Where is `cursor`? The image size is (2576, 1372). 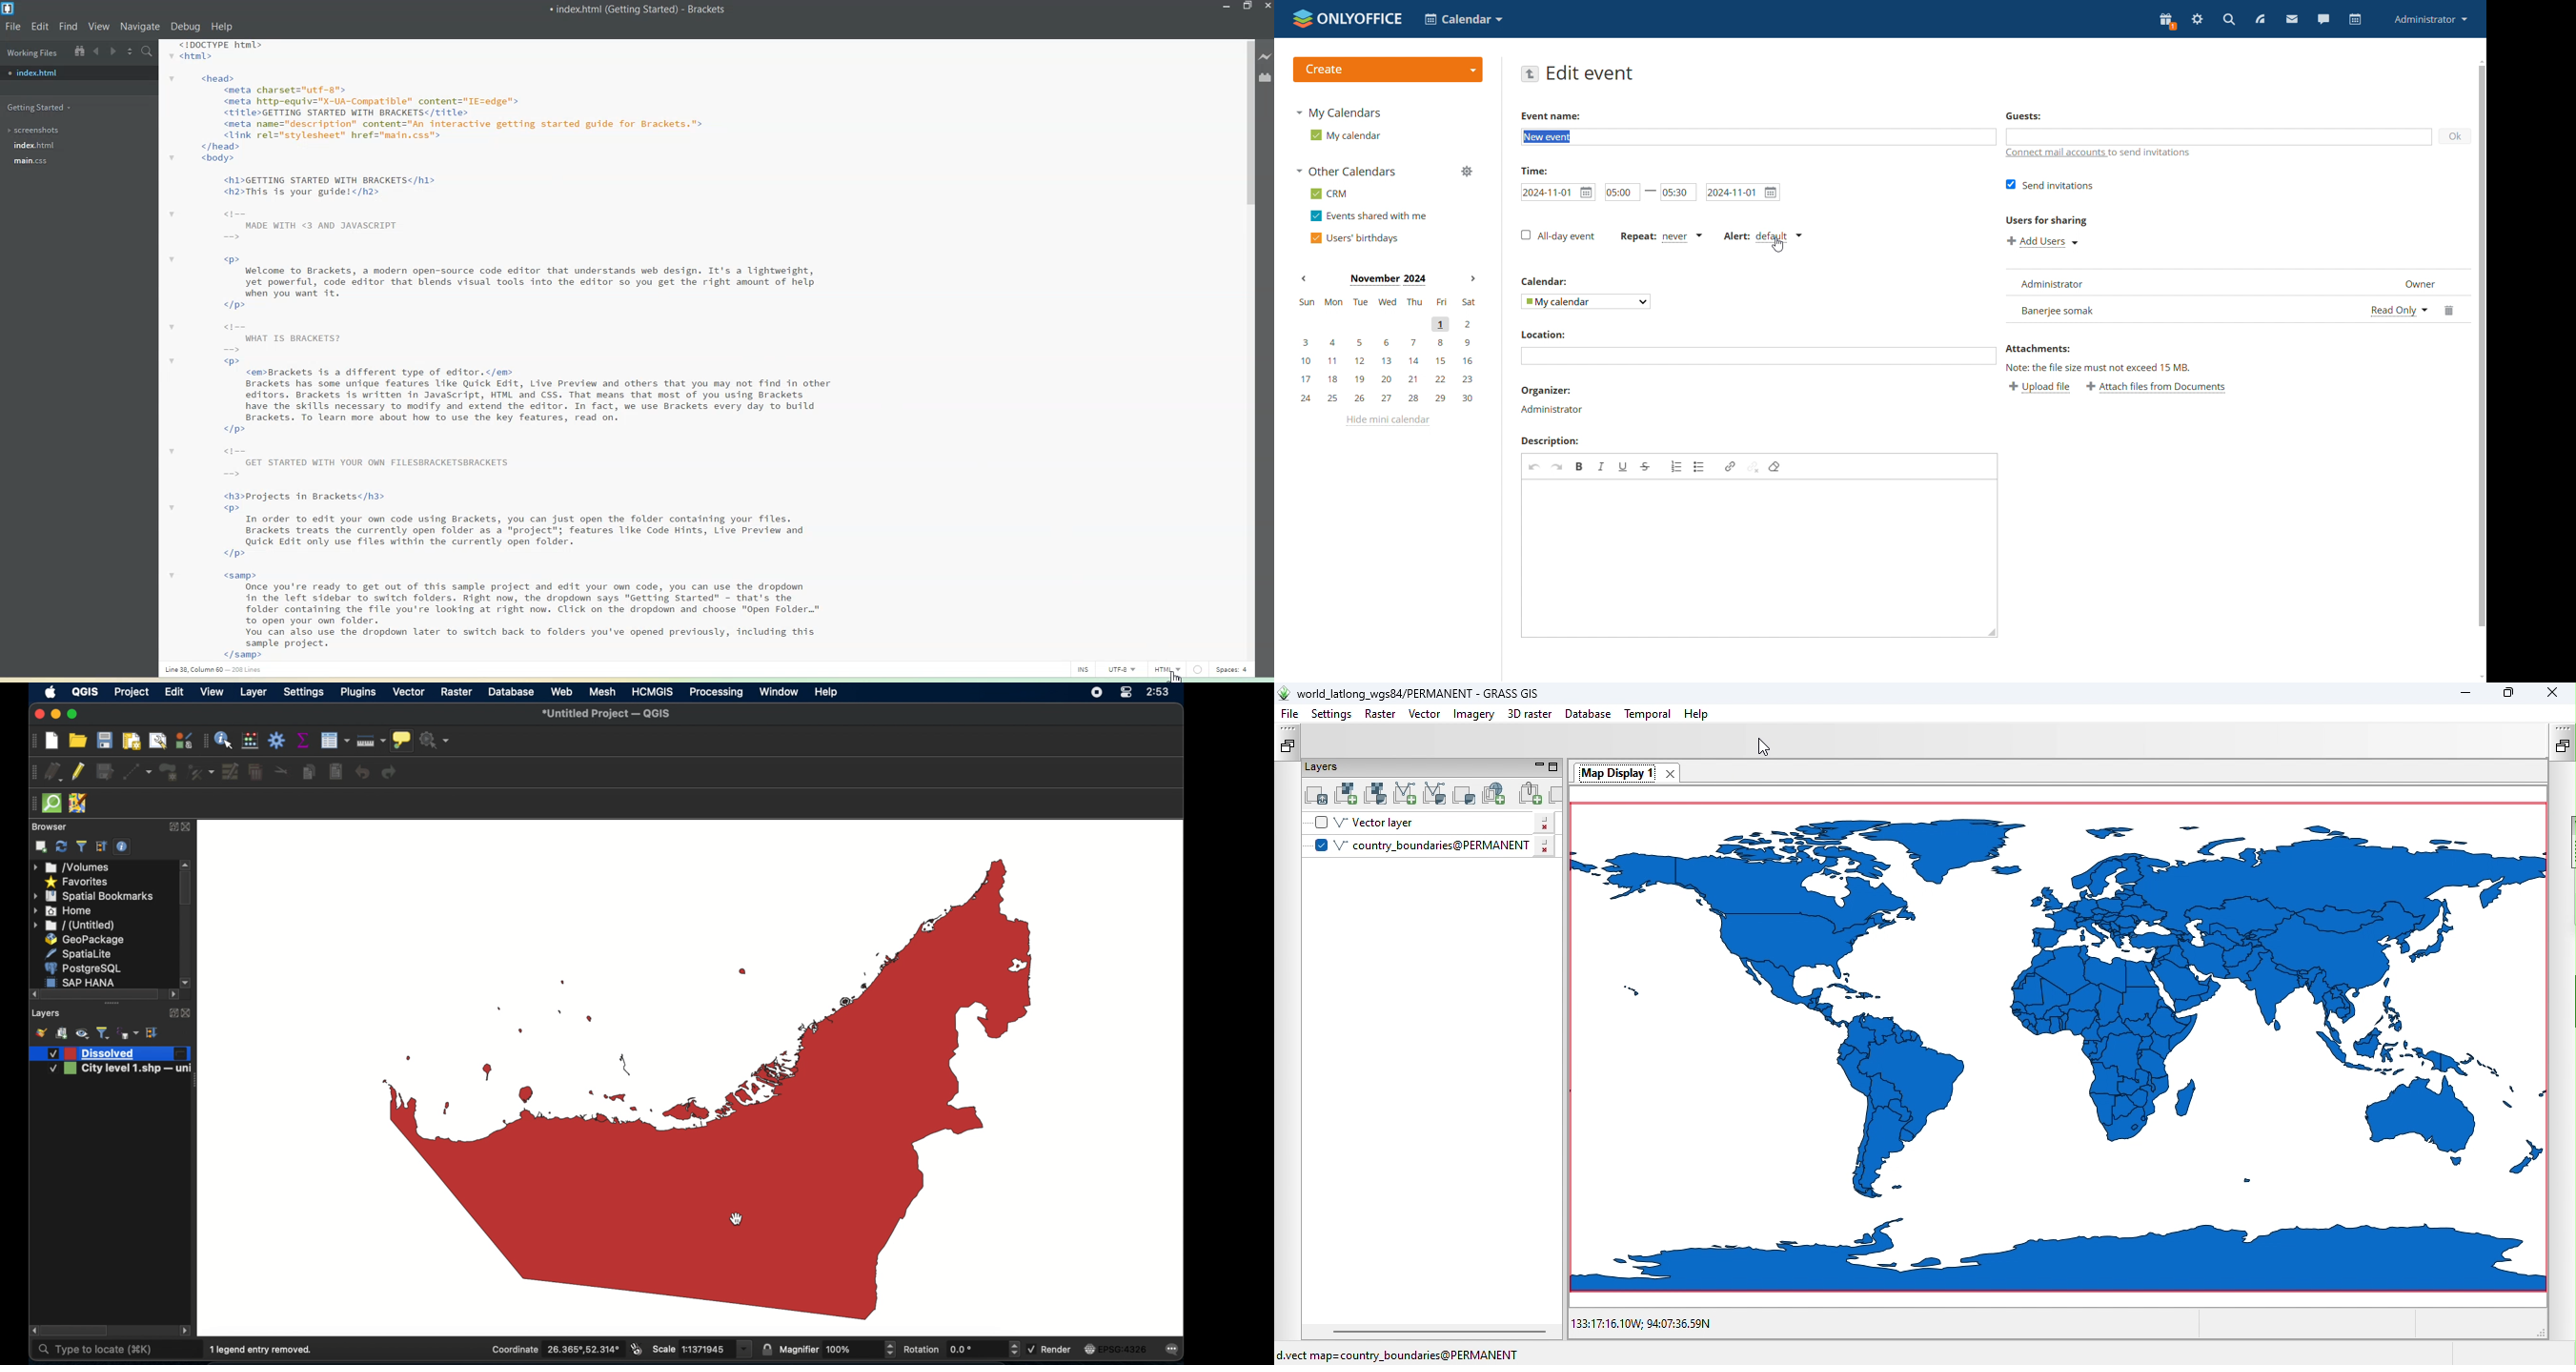 cursor is located at coordinates (742, 1224).